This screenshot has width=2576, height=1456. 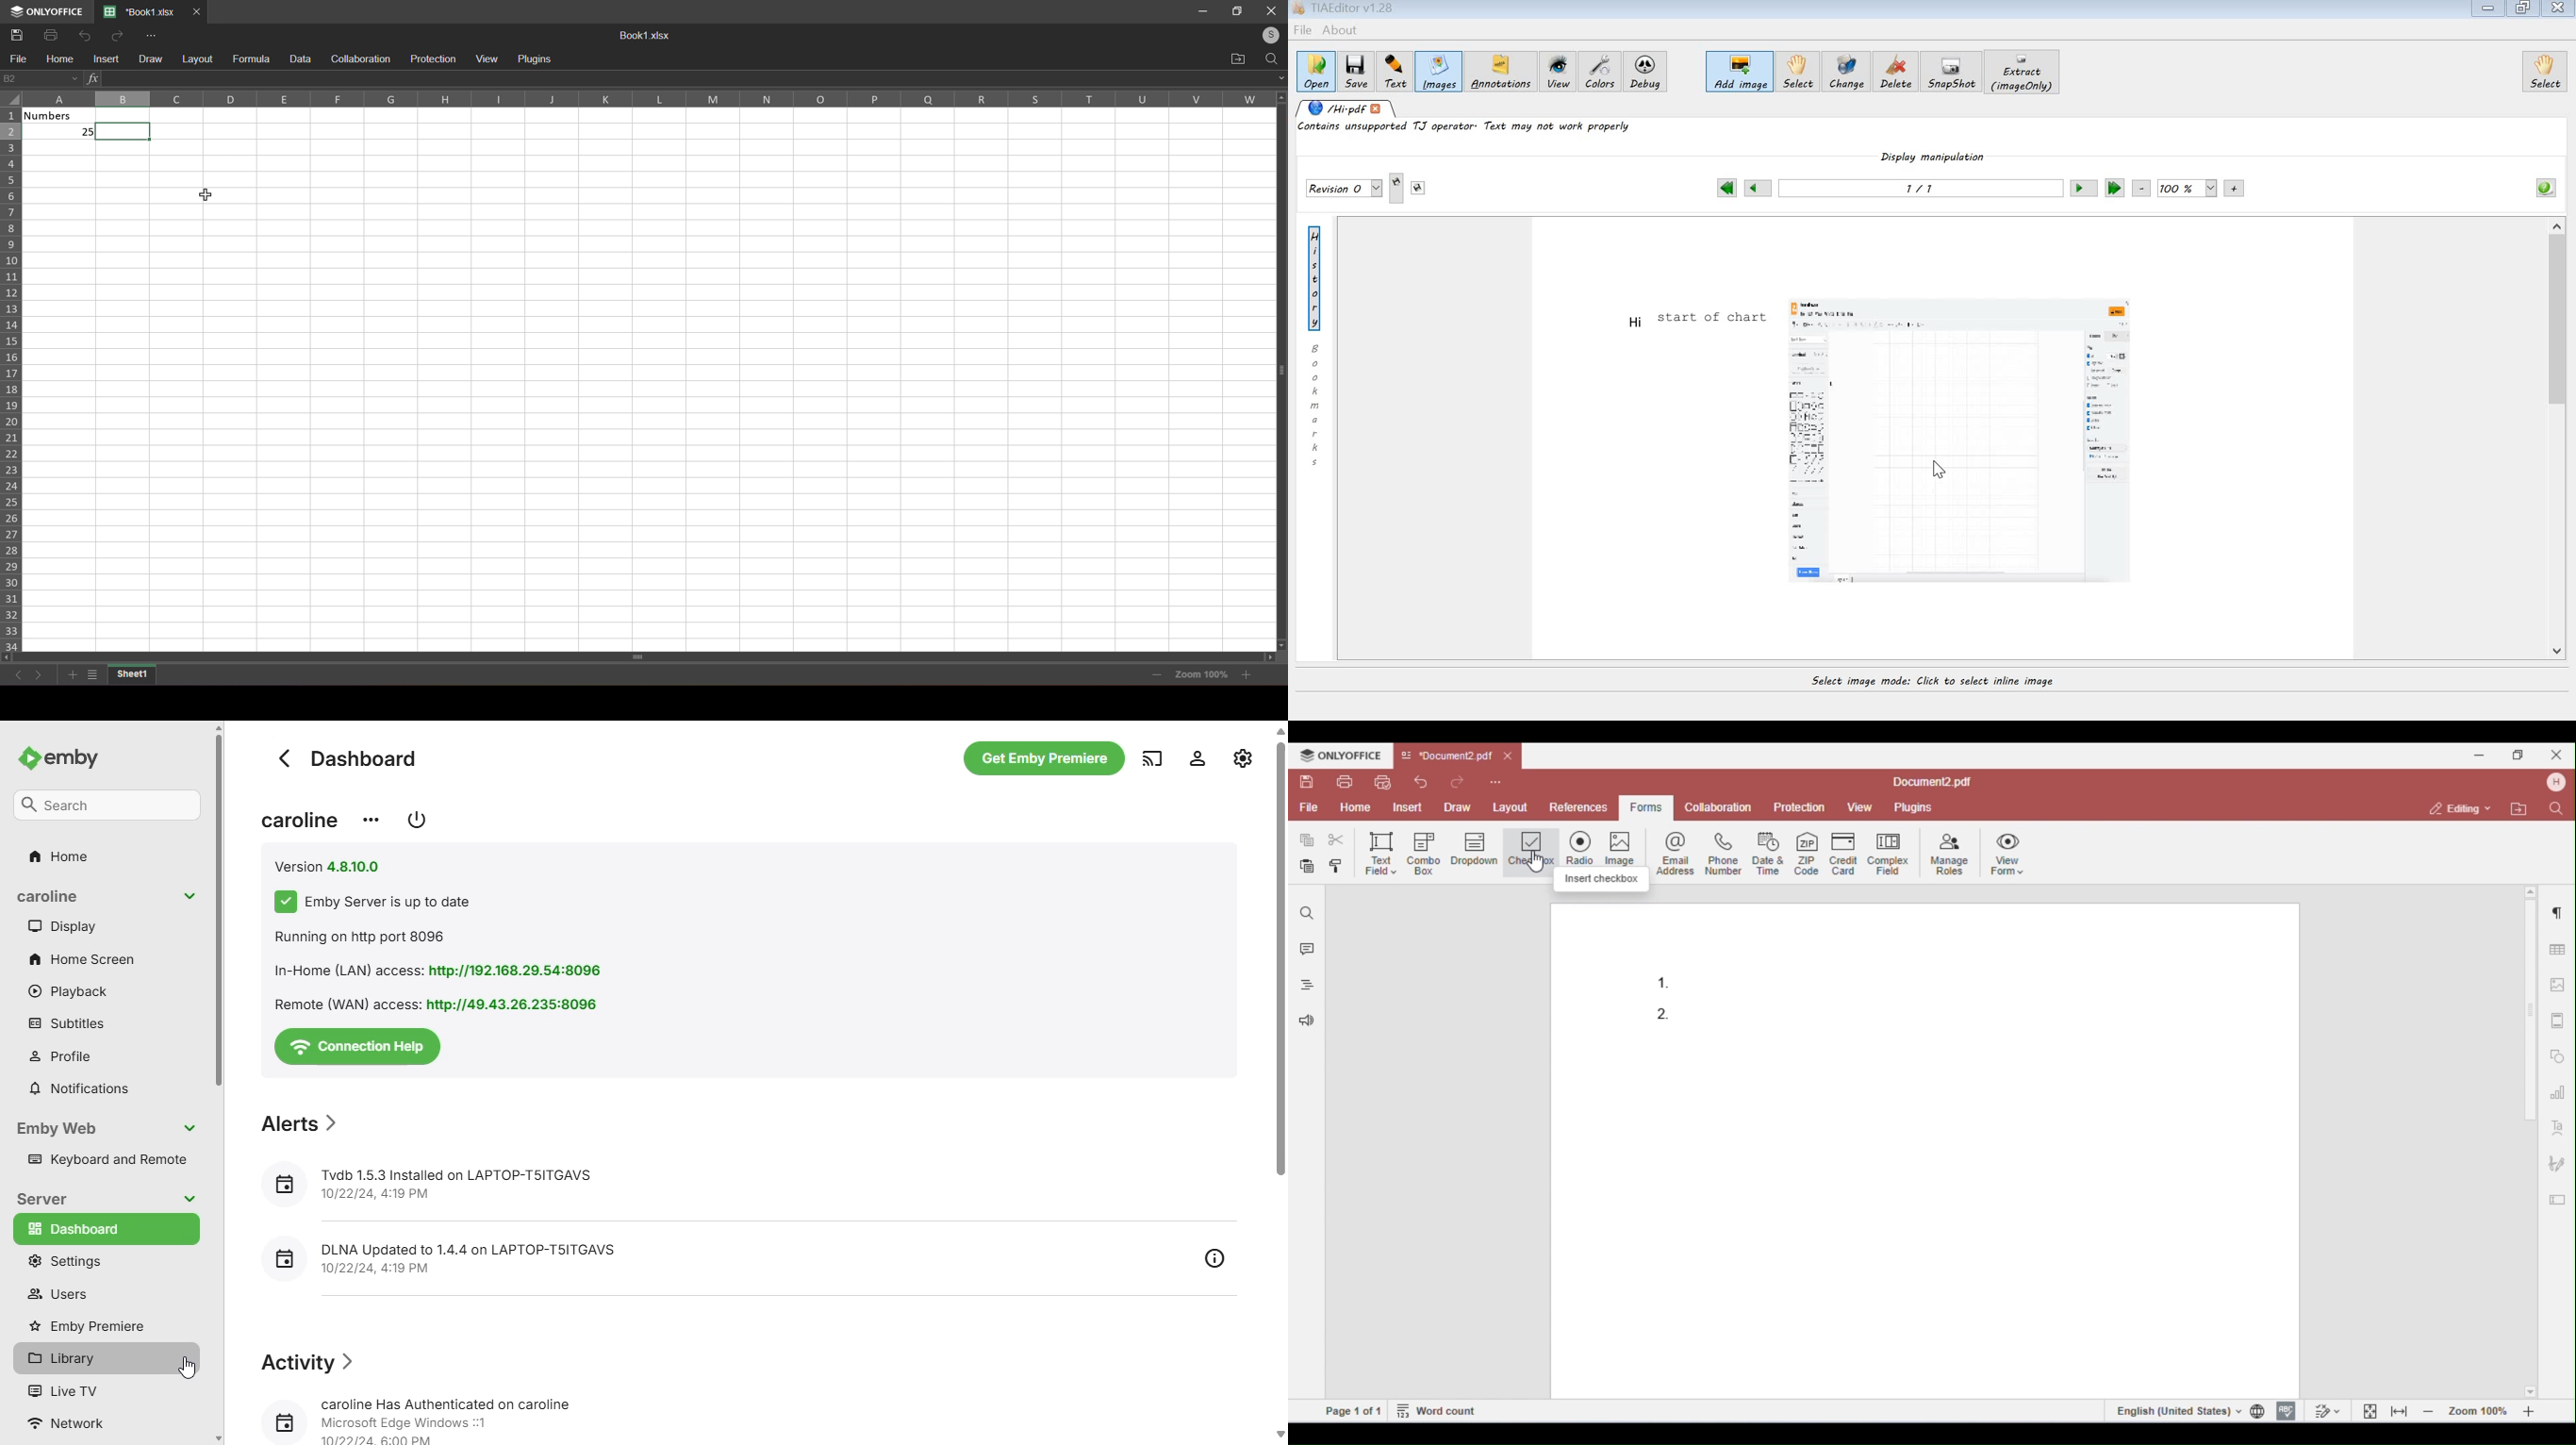 I want to click on scroll down, so click(x=1283, y=644).